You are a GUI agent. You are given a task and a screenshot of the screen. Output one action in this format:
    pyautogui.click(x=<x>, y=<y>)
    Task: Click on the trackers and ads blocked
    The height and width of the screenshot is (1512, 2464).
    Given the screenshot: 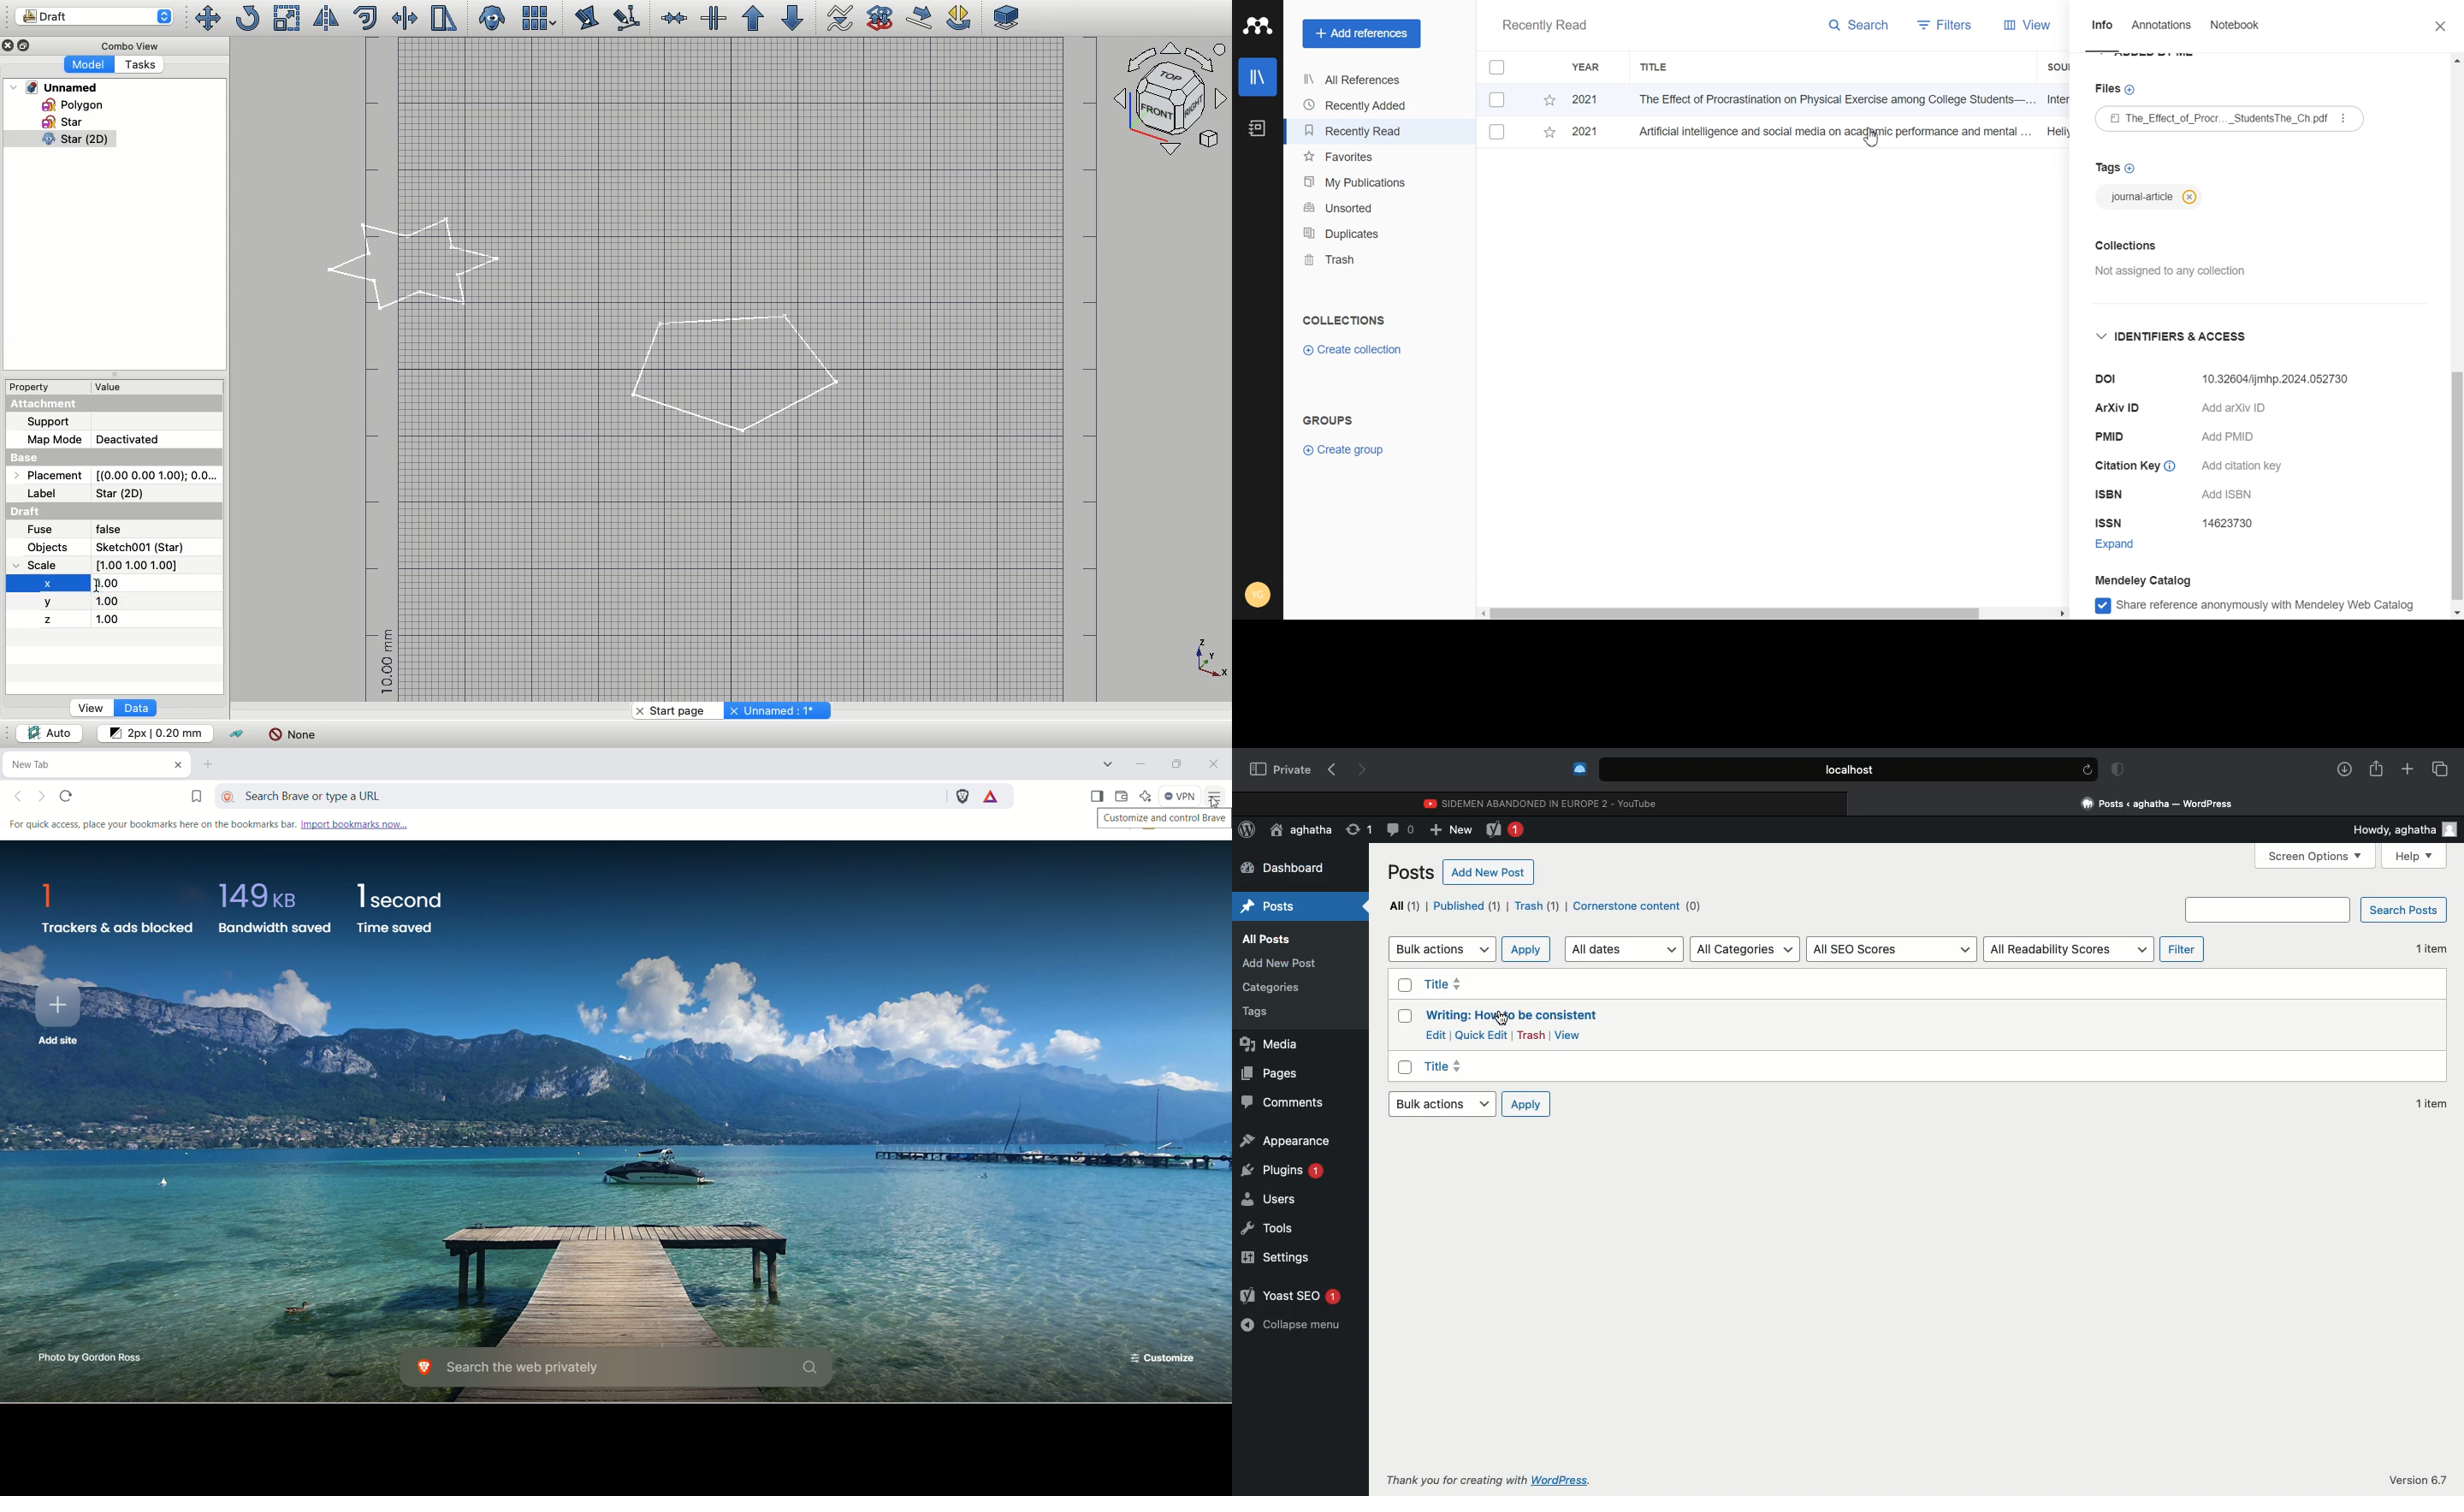 What is the action you would take?
    pyautogui.click(x=116, y=911)
    